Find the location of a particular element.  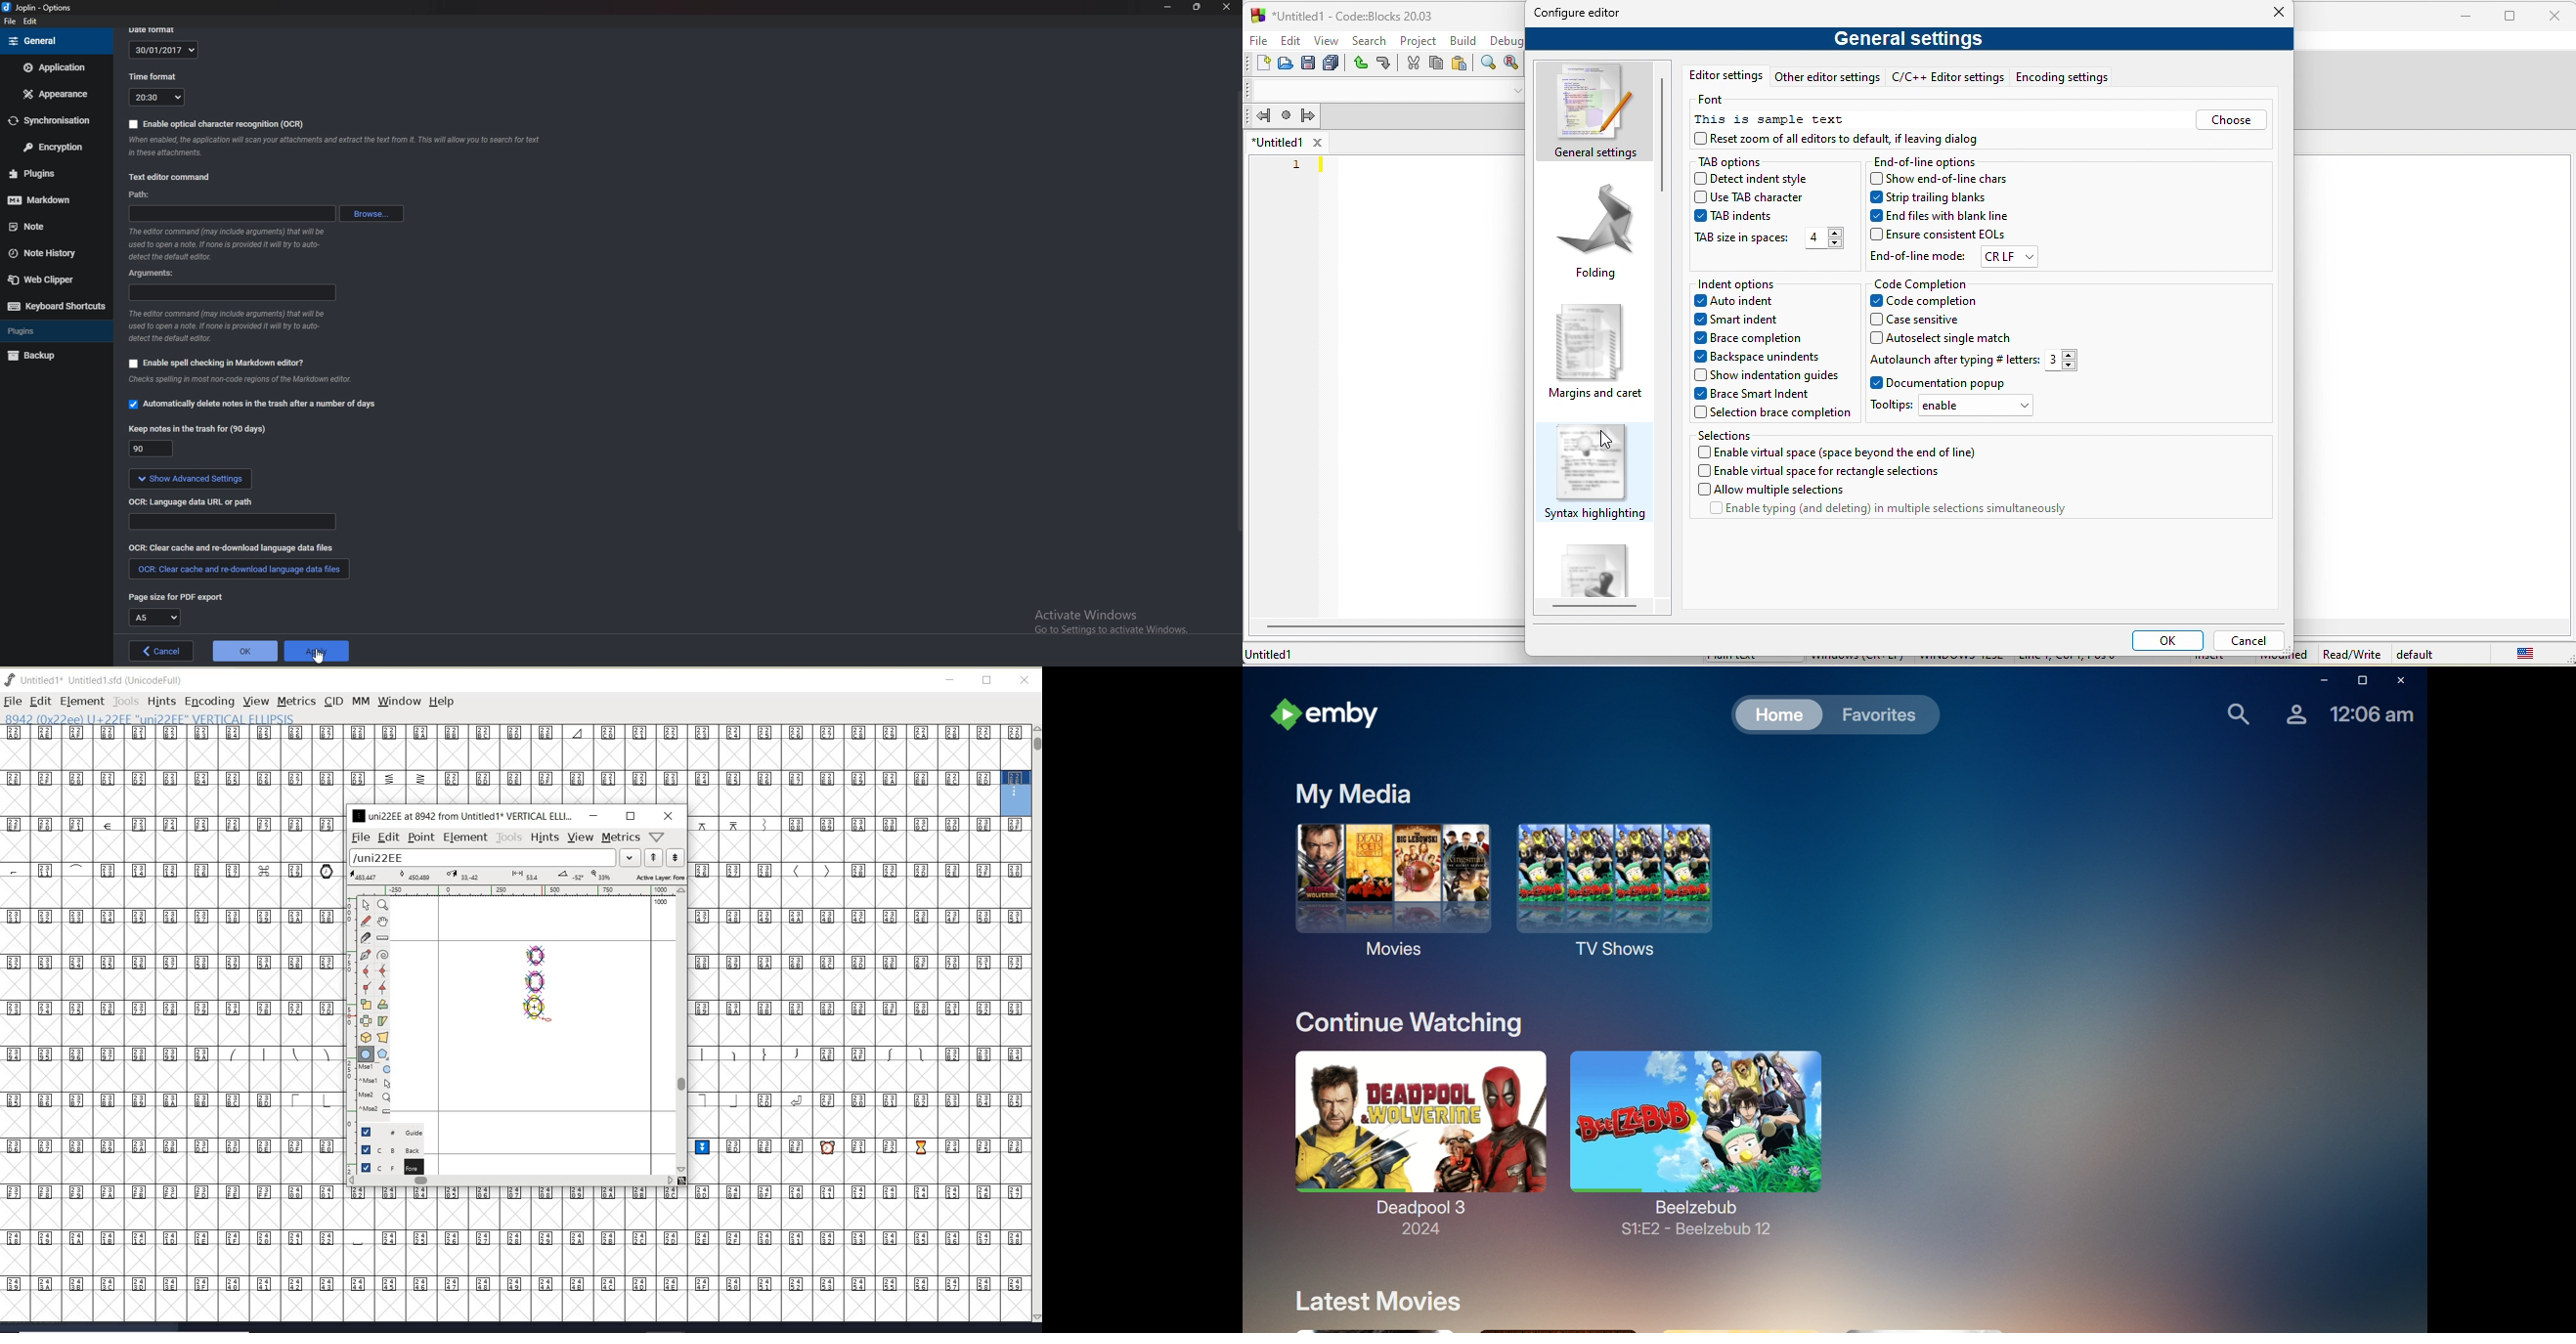

jump back is located at coordinates (1262, 115).